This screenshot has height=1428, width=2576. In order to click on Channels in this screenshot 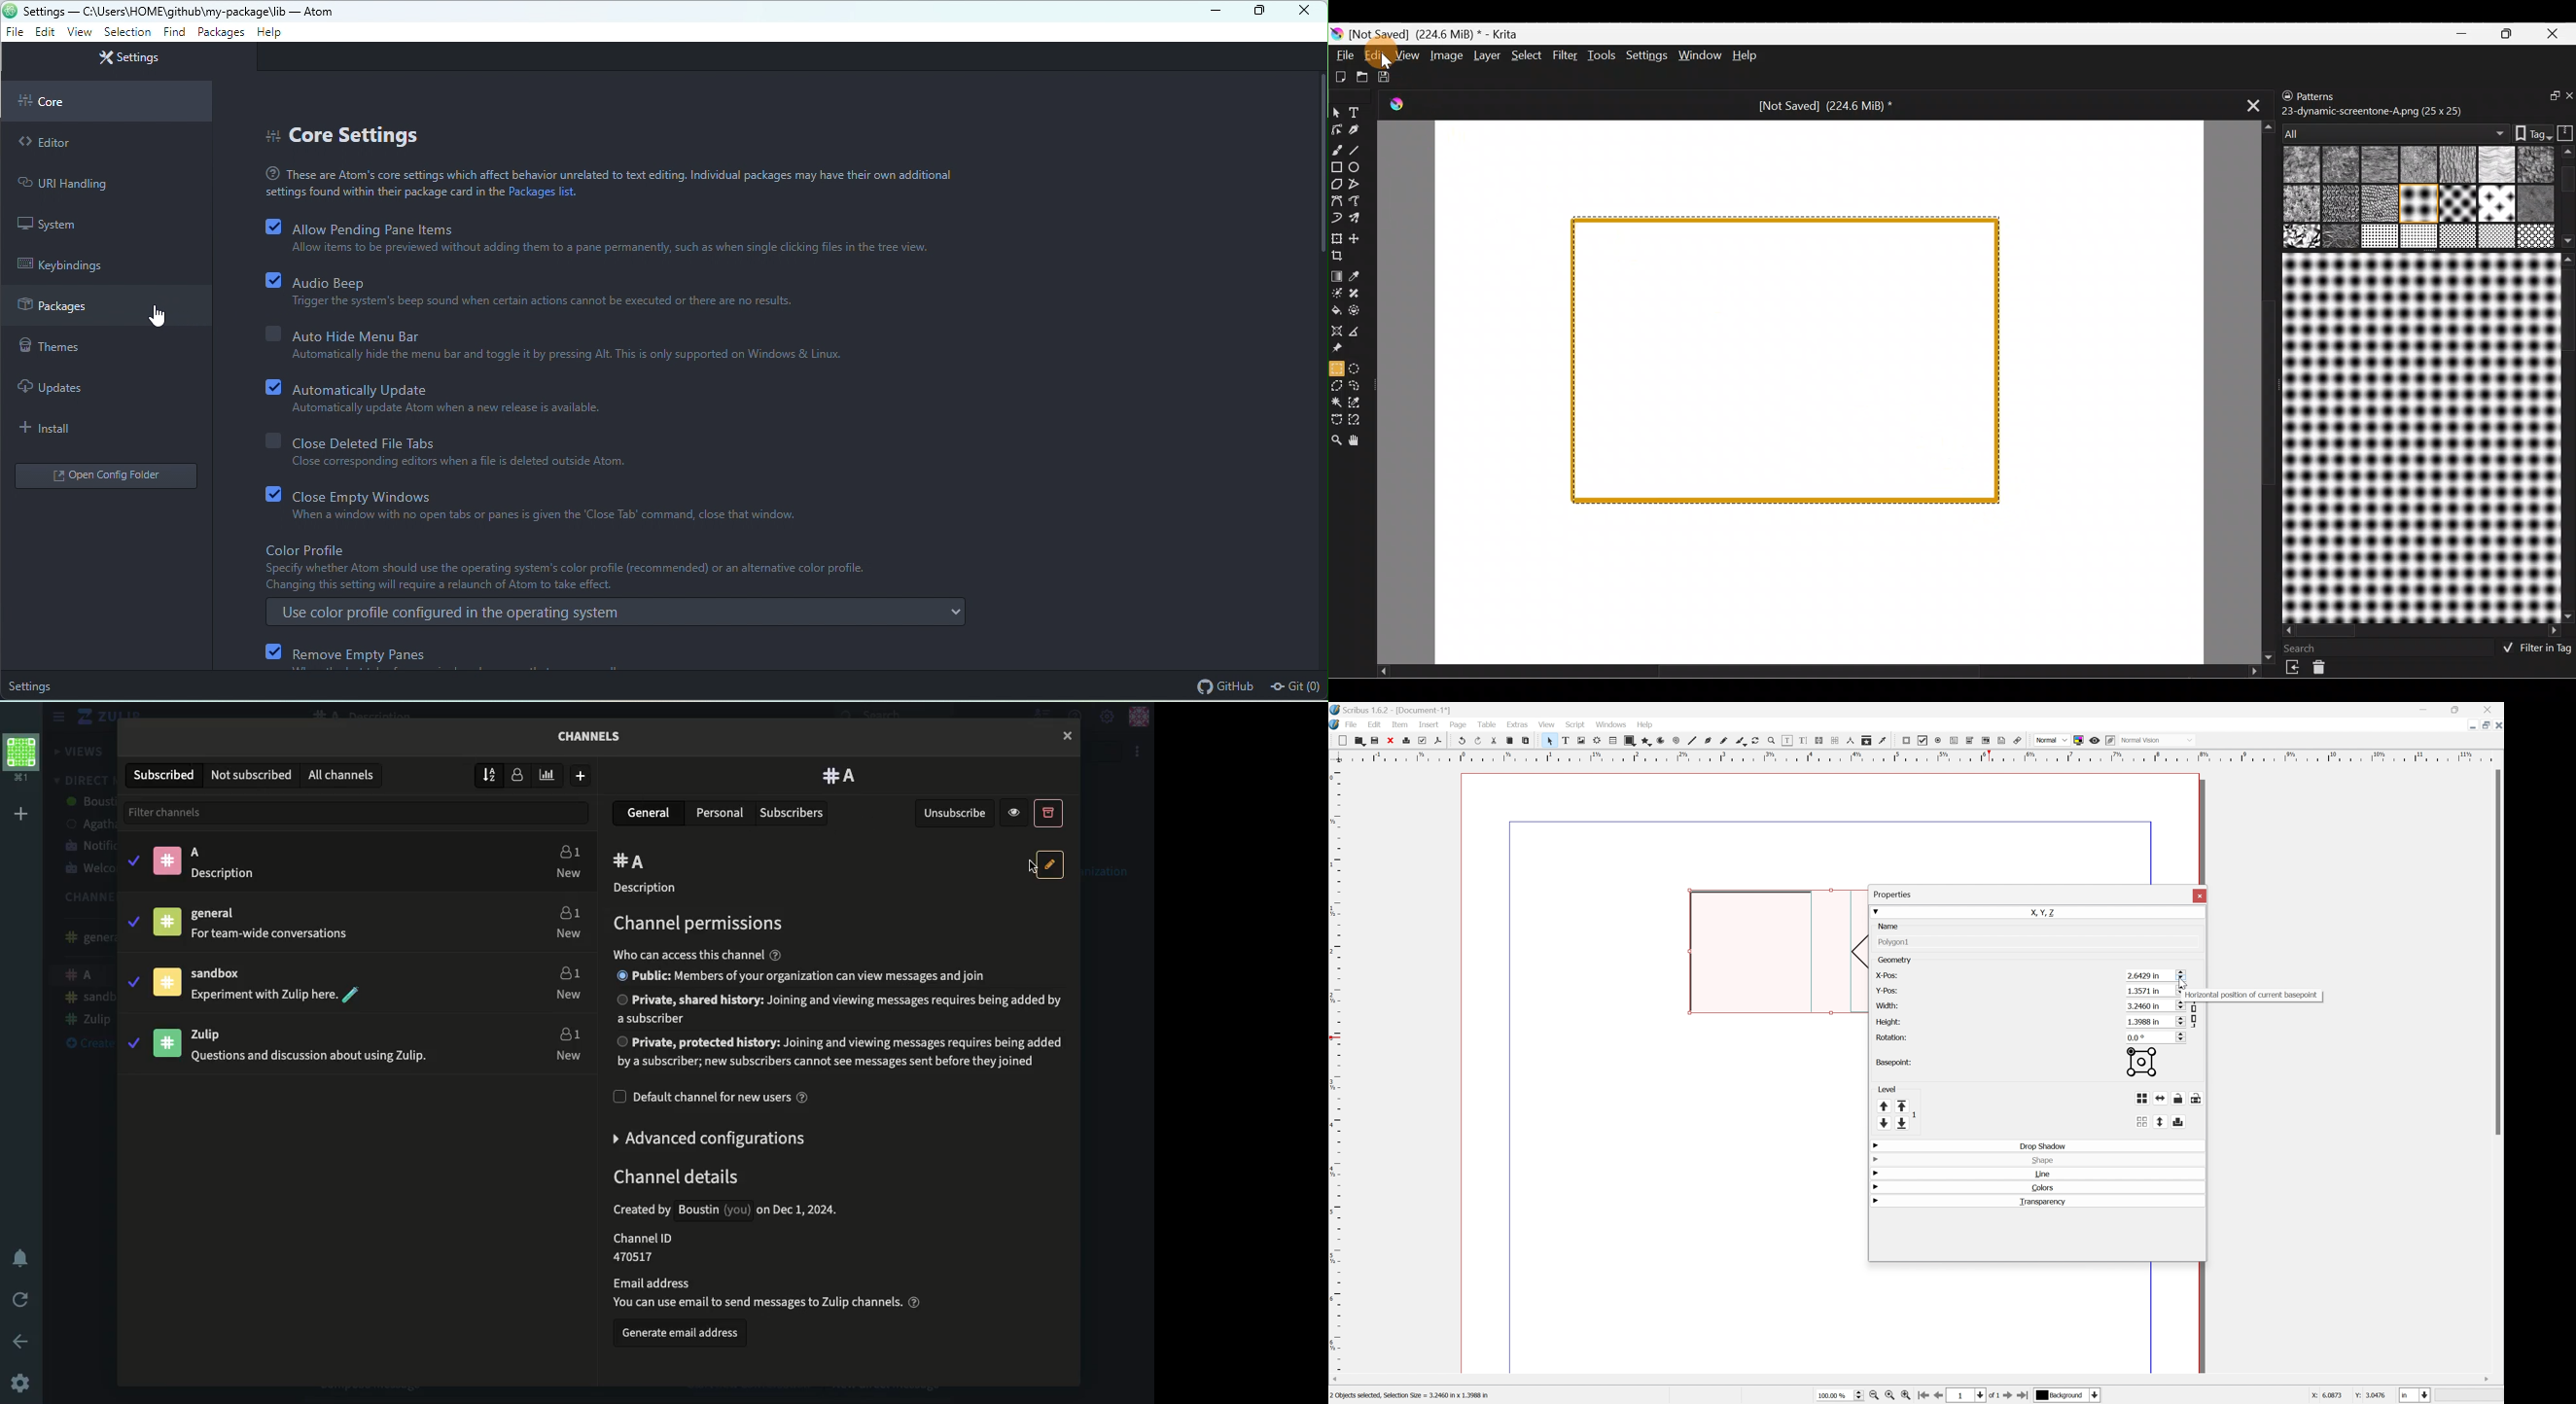, I will do `click(596, 741)`.